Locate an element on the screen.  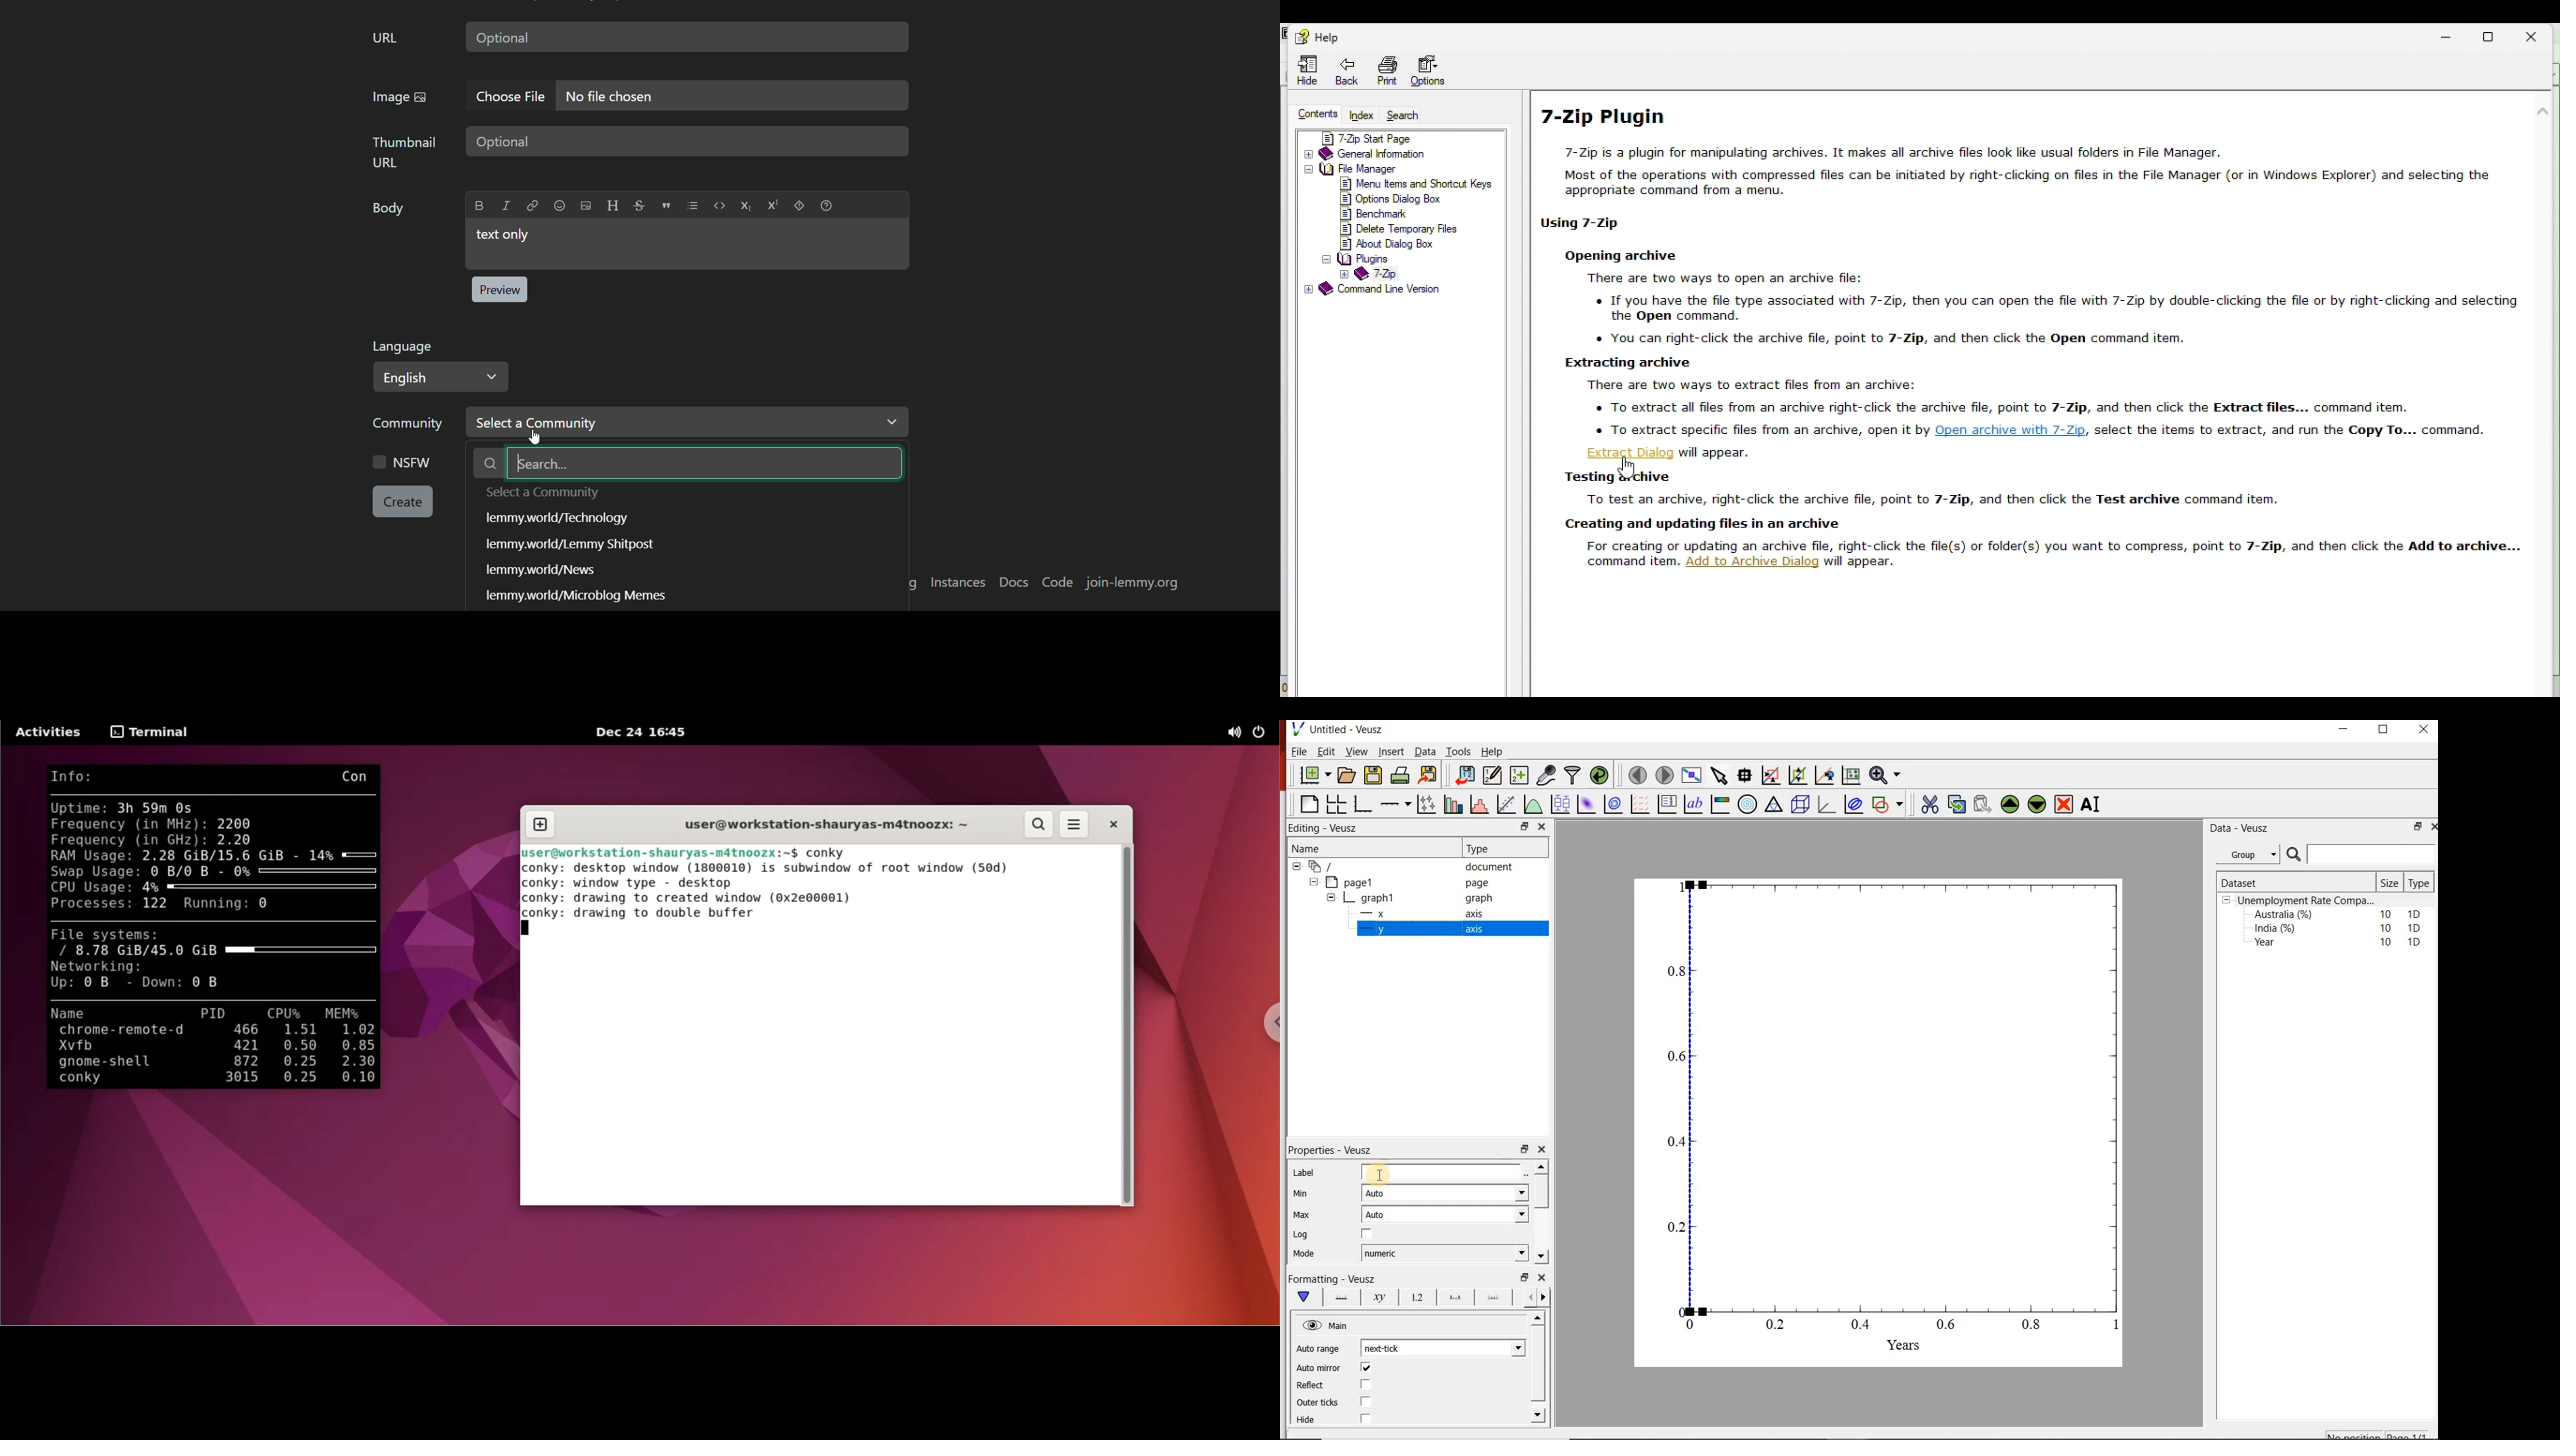
7 zip start page is located at coordinates (1399, 135).